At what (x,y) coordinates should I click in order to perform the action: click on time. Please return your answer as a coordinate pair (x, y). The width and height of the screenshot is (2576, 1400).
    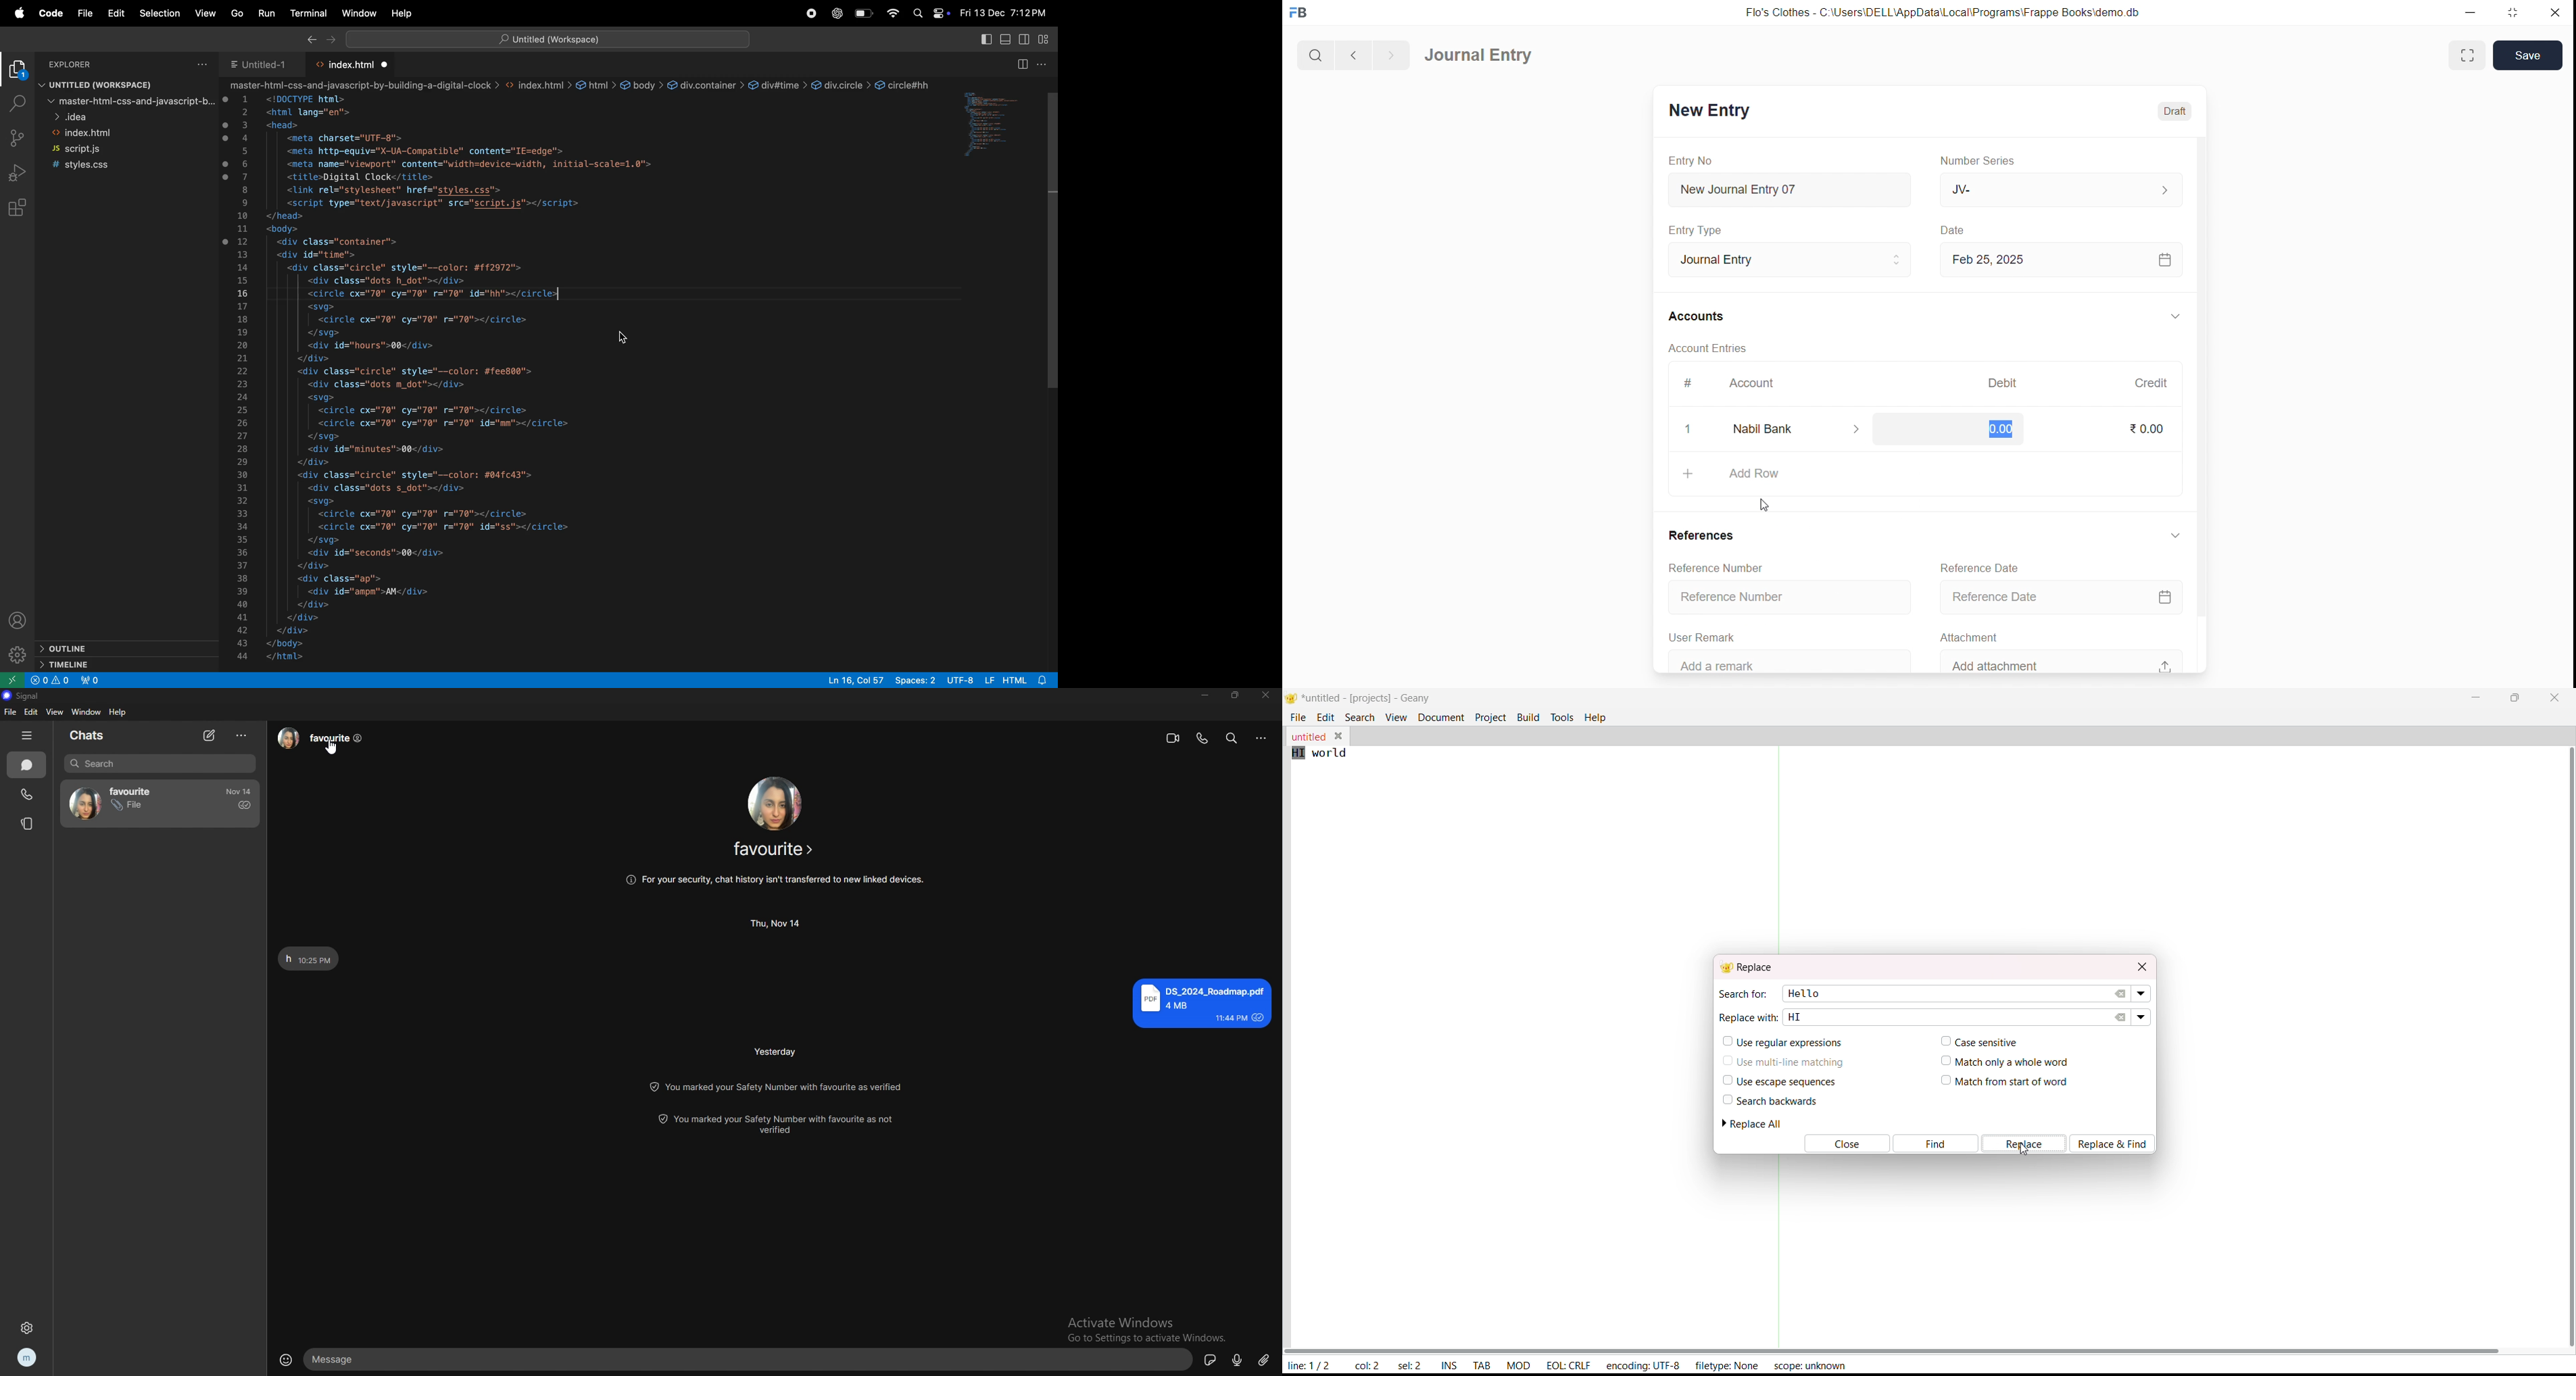
    Looking at the image, I should click on (776, 1052).